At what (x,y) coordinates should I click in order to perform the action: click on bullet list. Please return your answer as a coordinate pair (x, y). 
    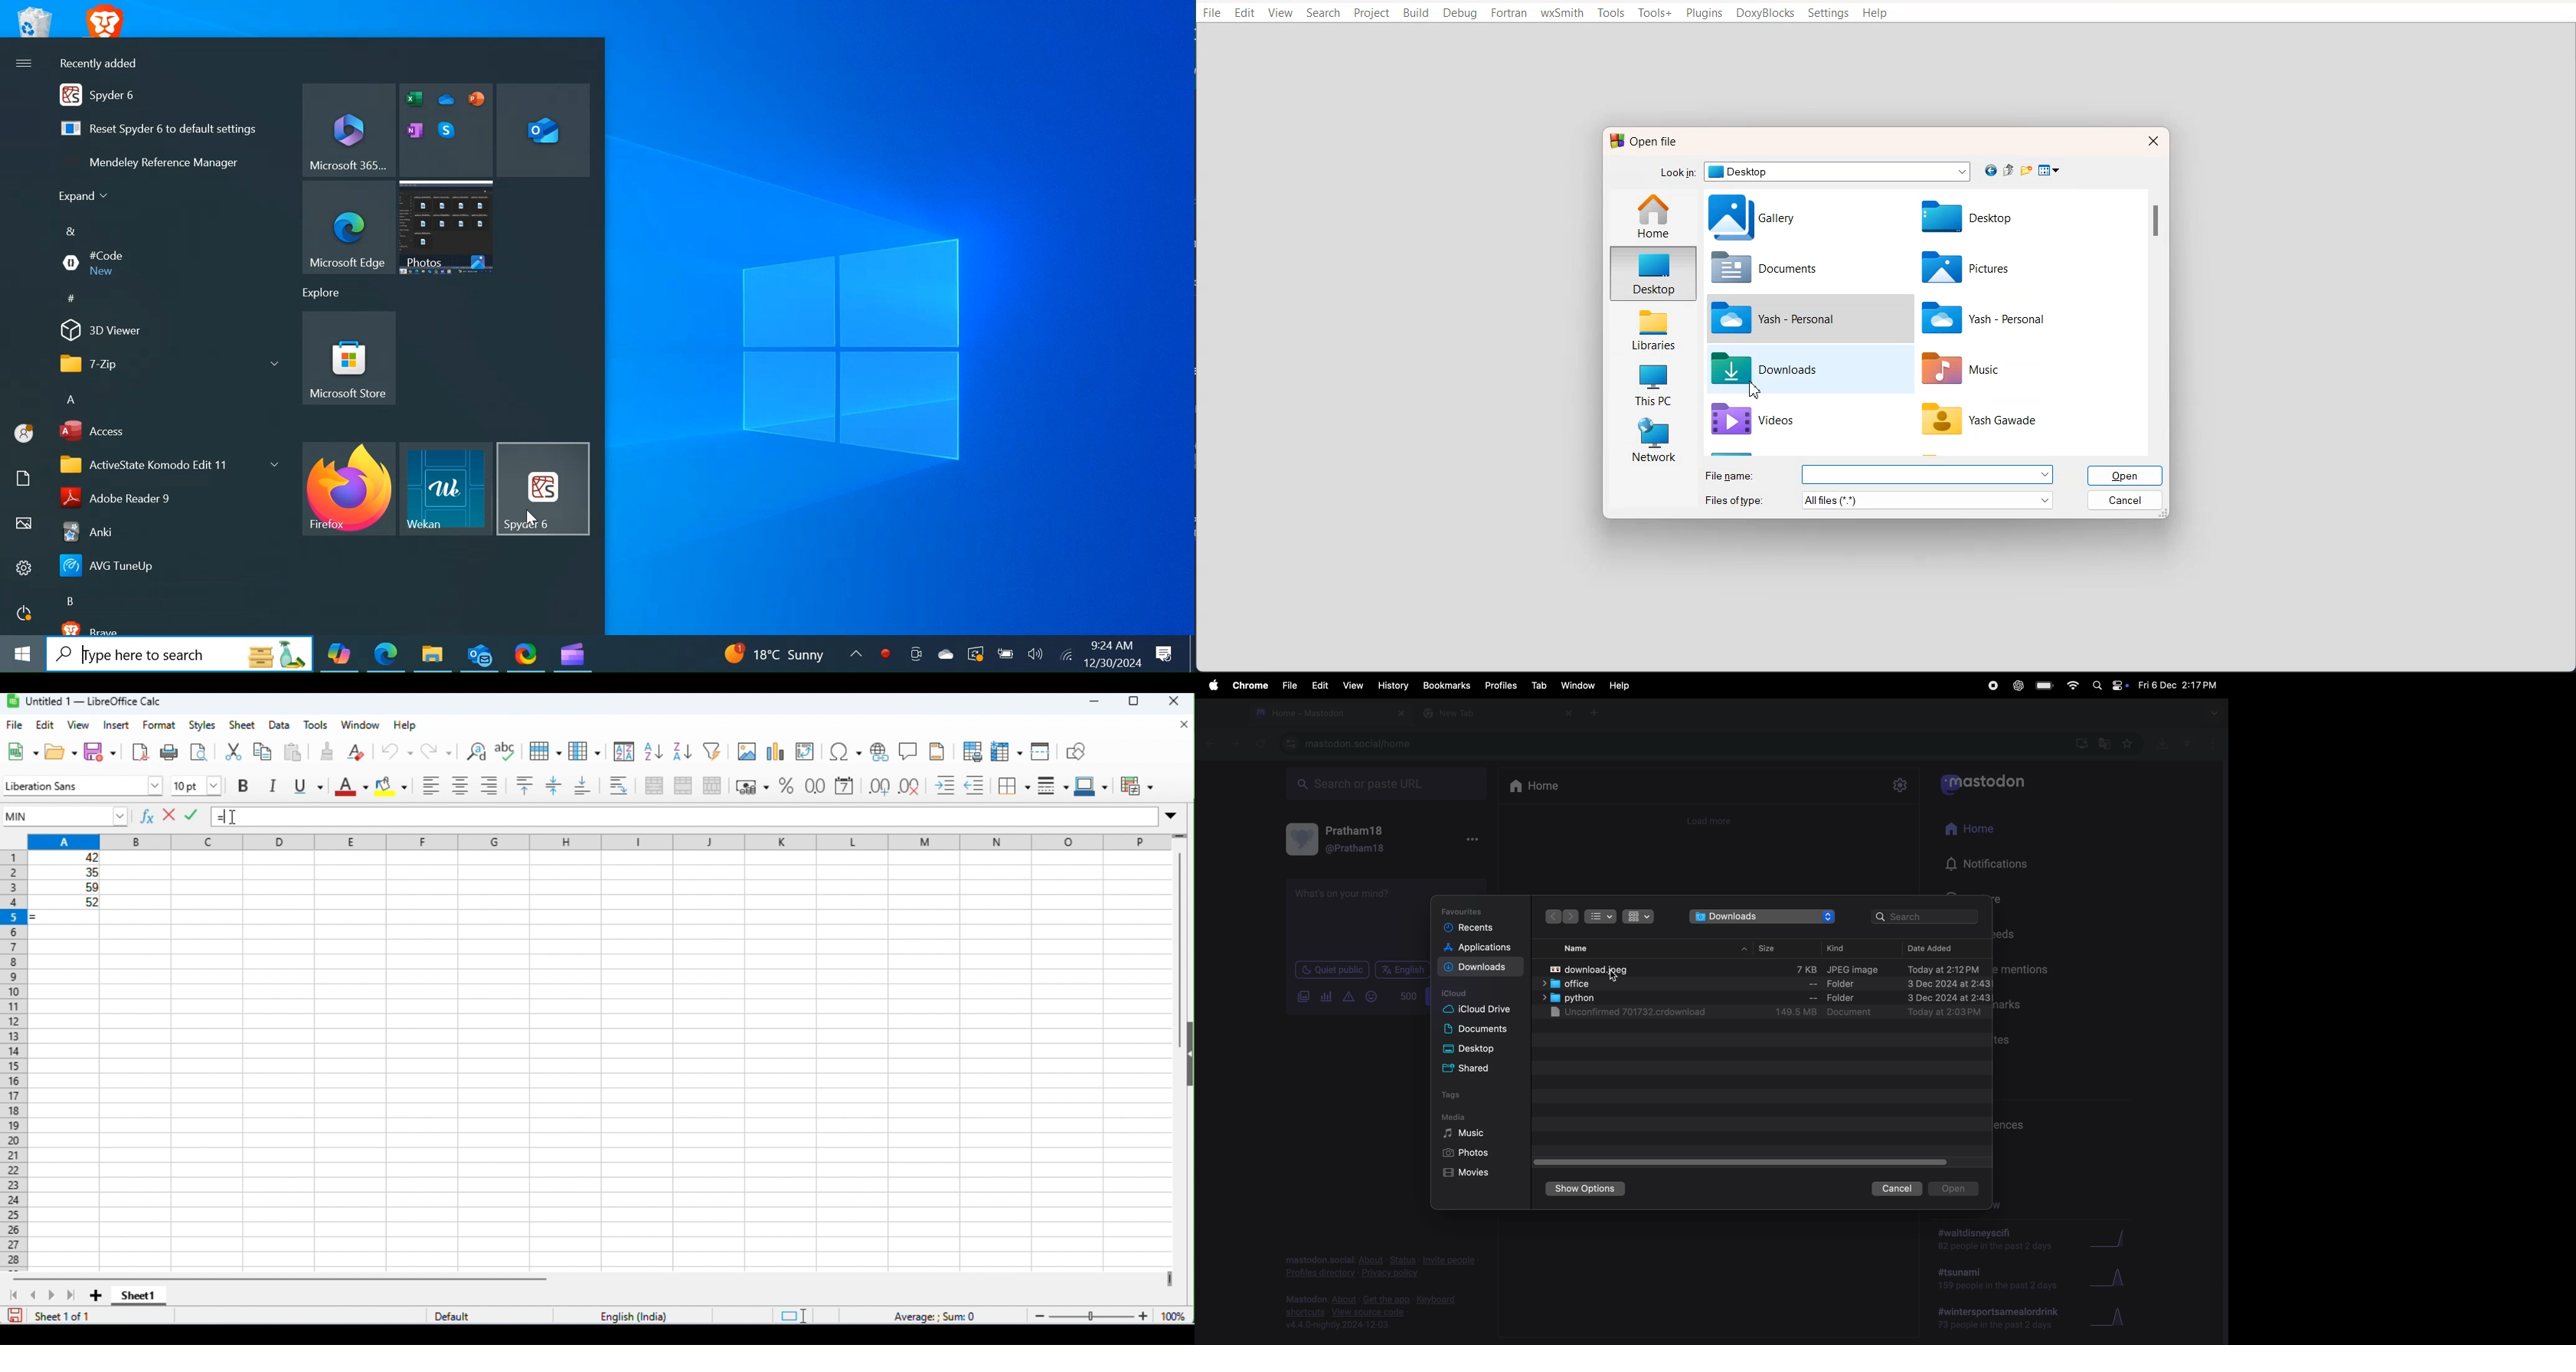
    Looking at the image, I should click on (1599, 916).